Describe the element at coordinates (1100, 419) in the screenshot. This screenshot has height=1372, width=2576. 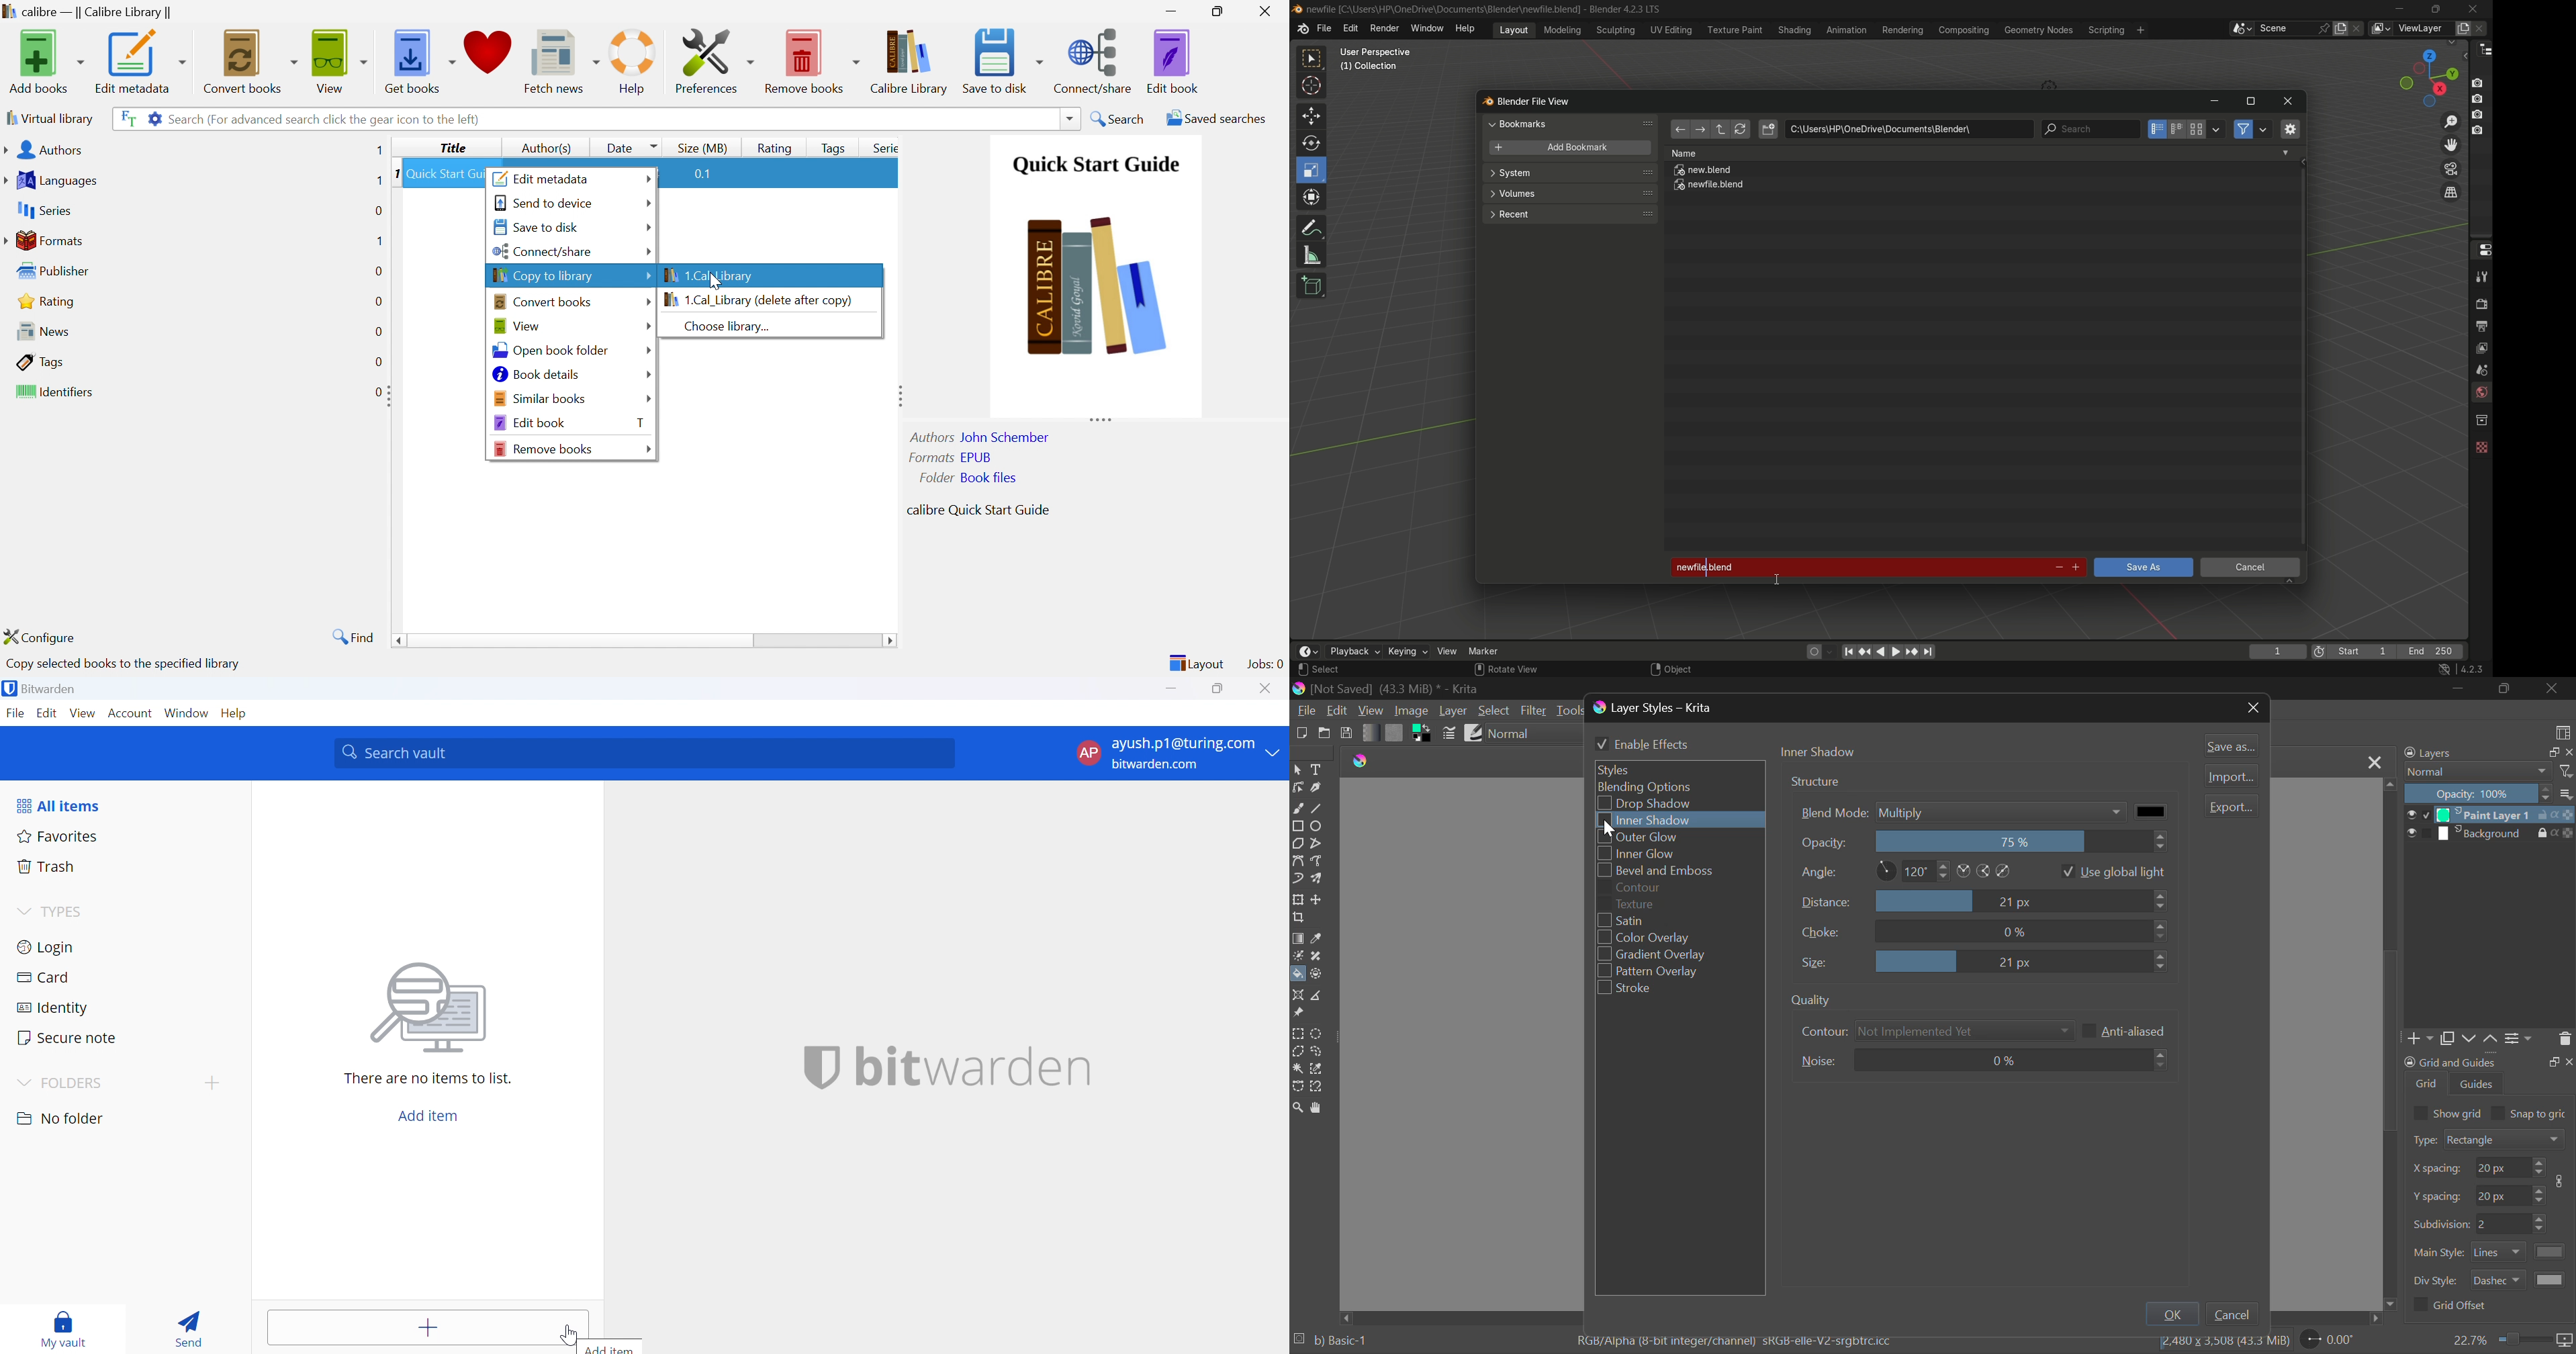
I see `Expand` at that location.